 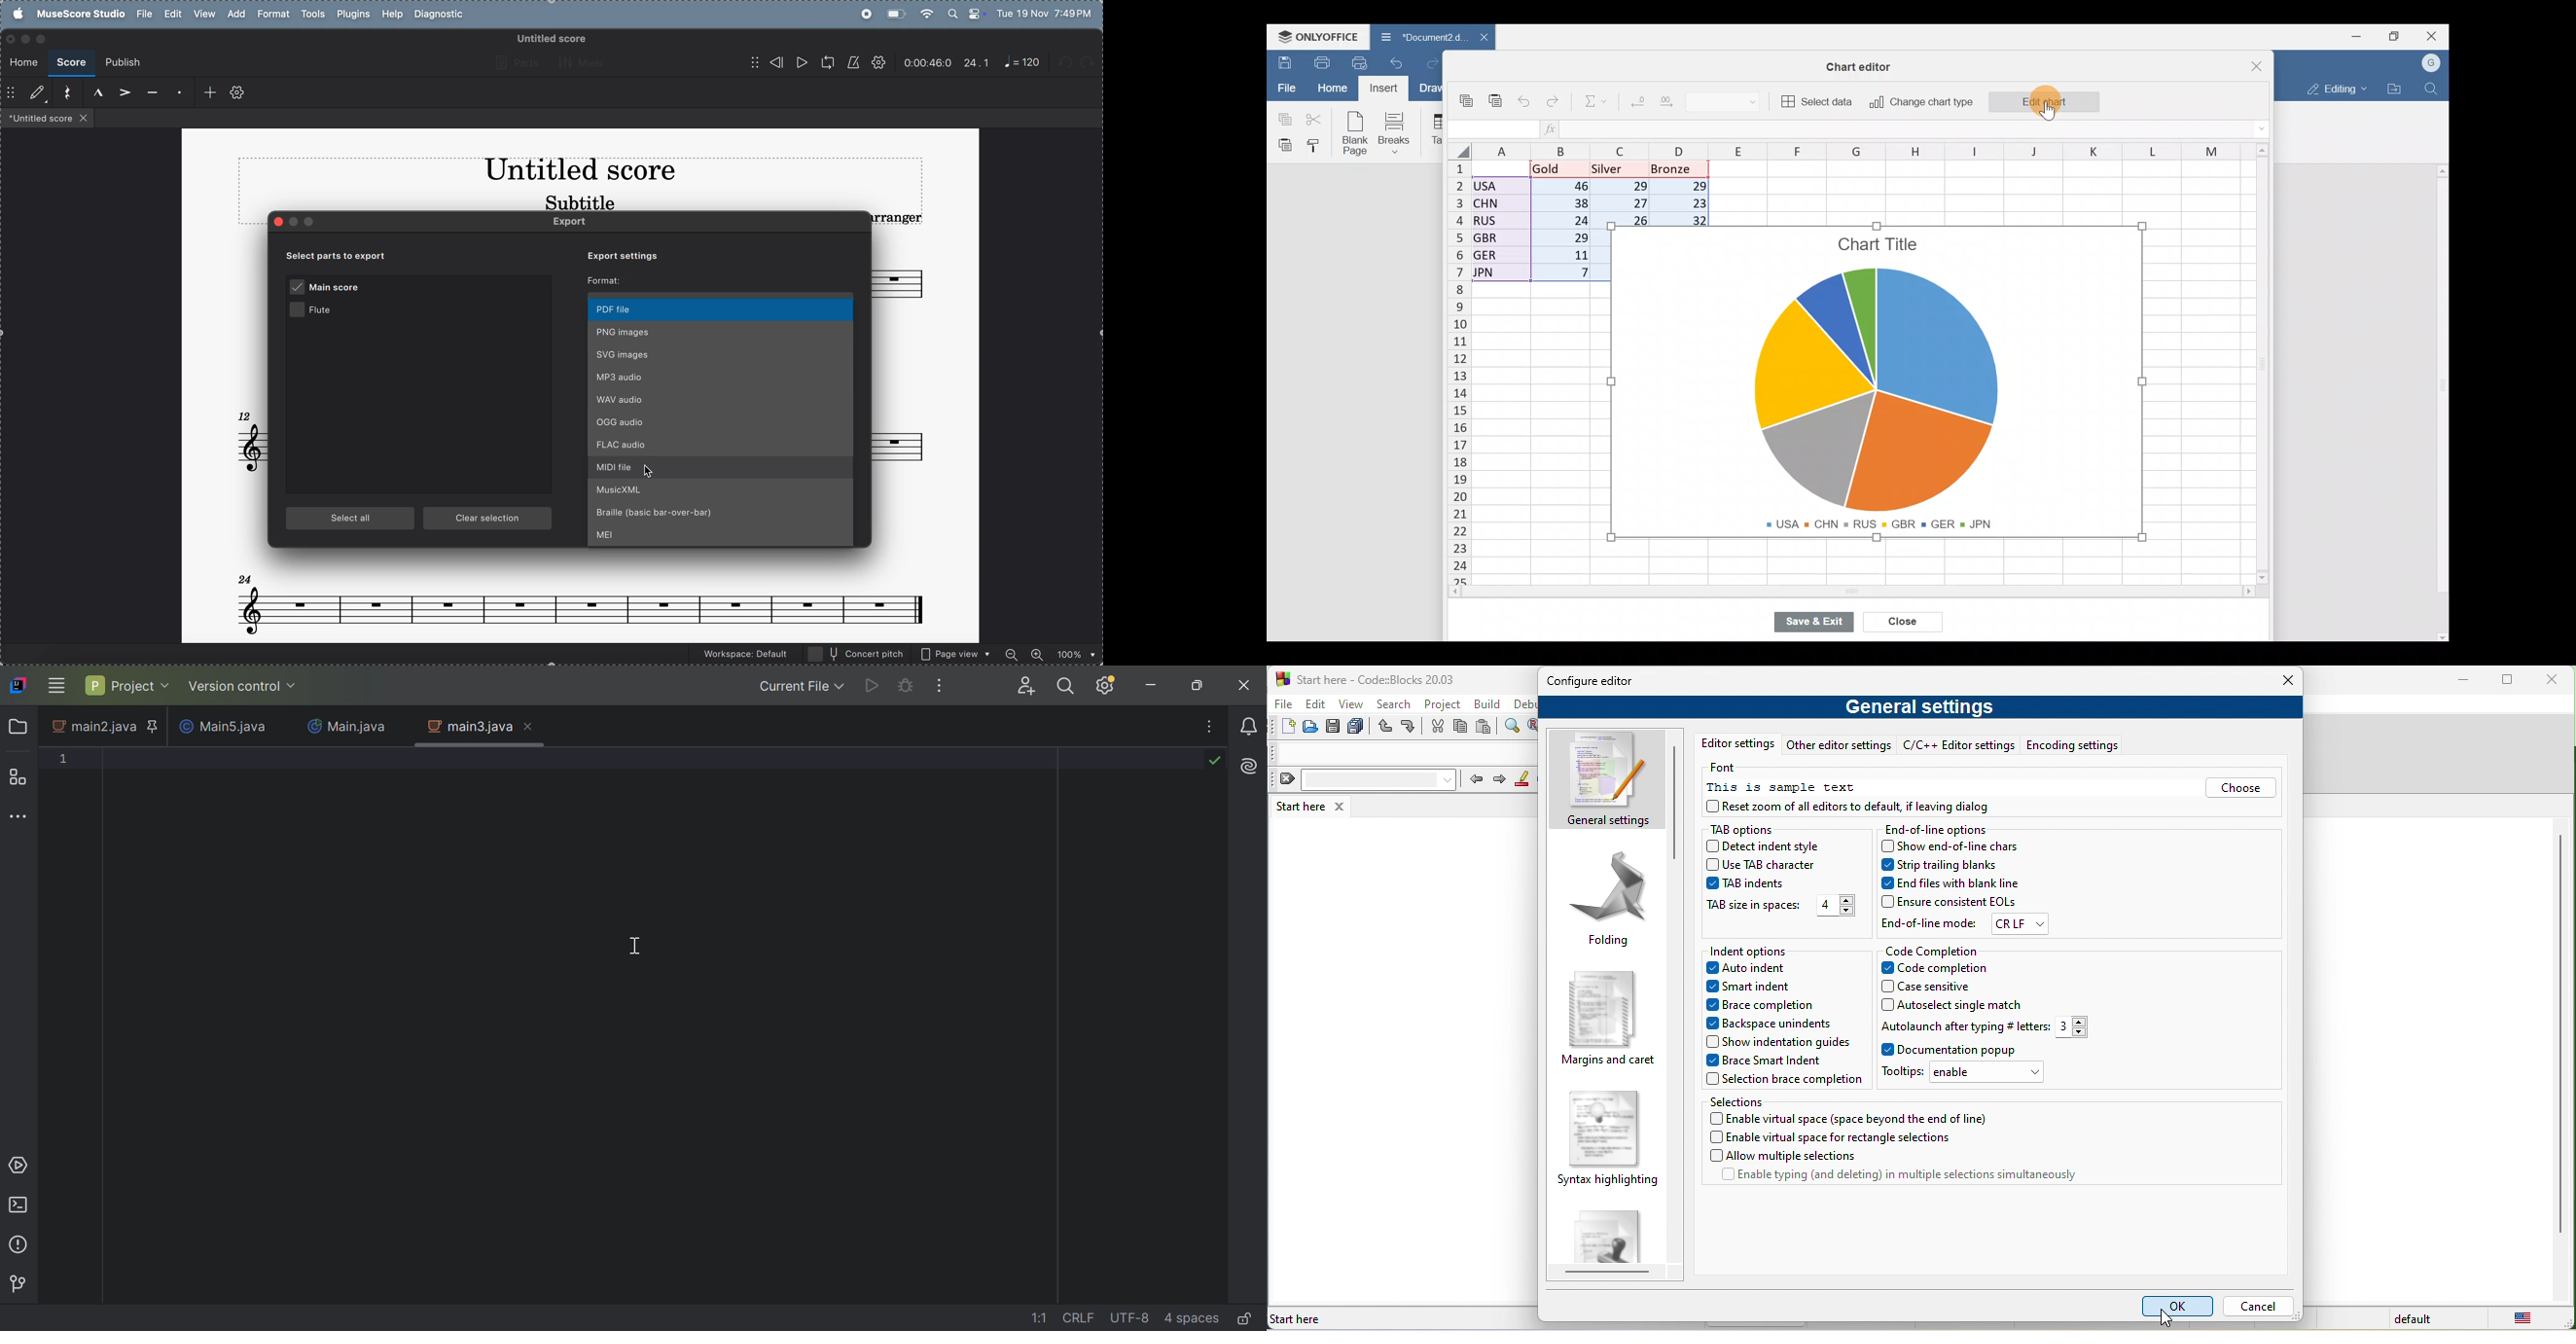 I want to click on save, so click(x=1333, y=731).